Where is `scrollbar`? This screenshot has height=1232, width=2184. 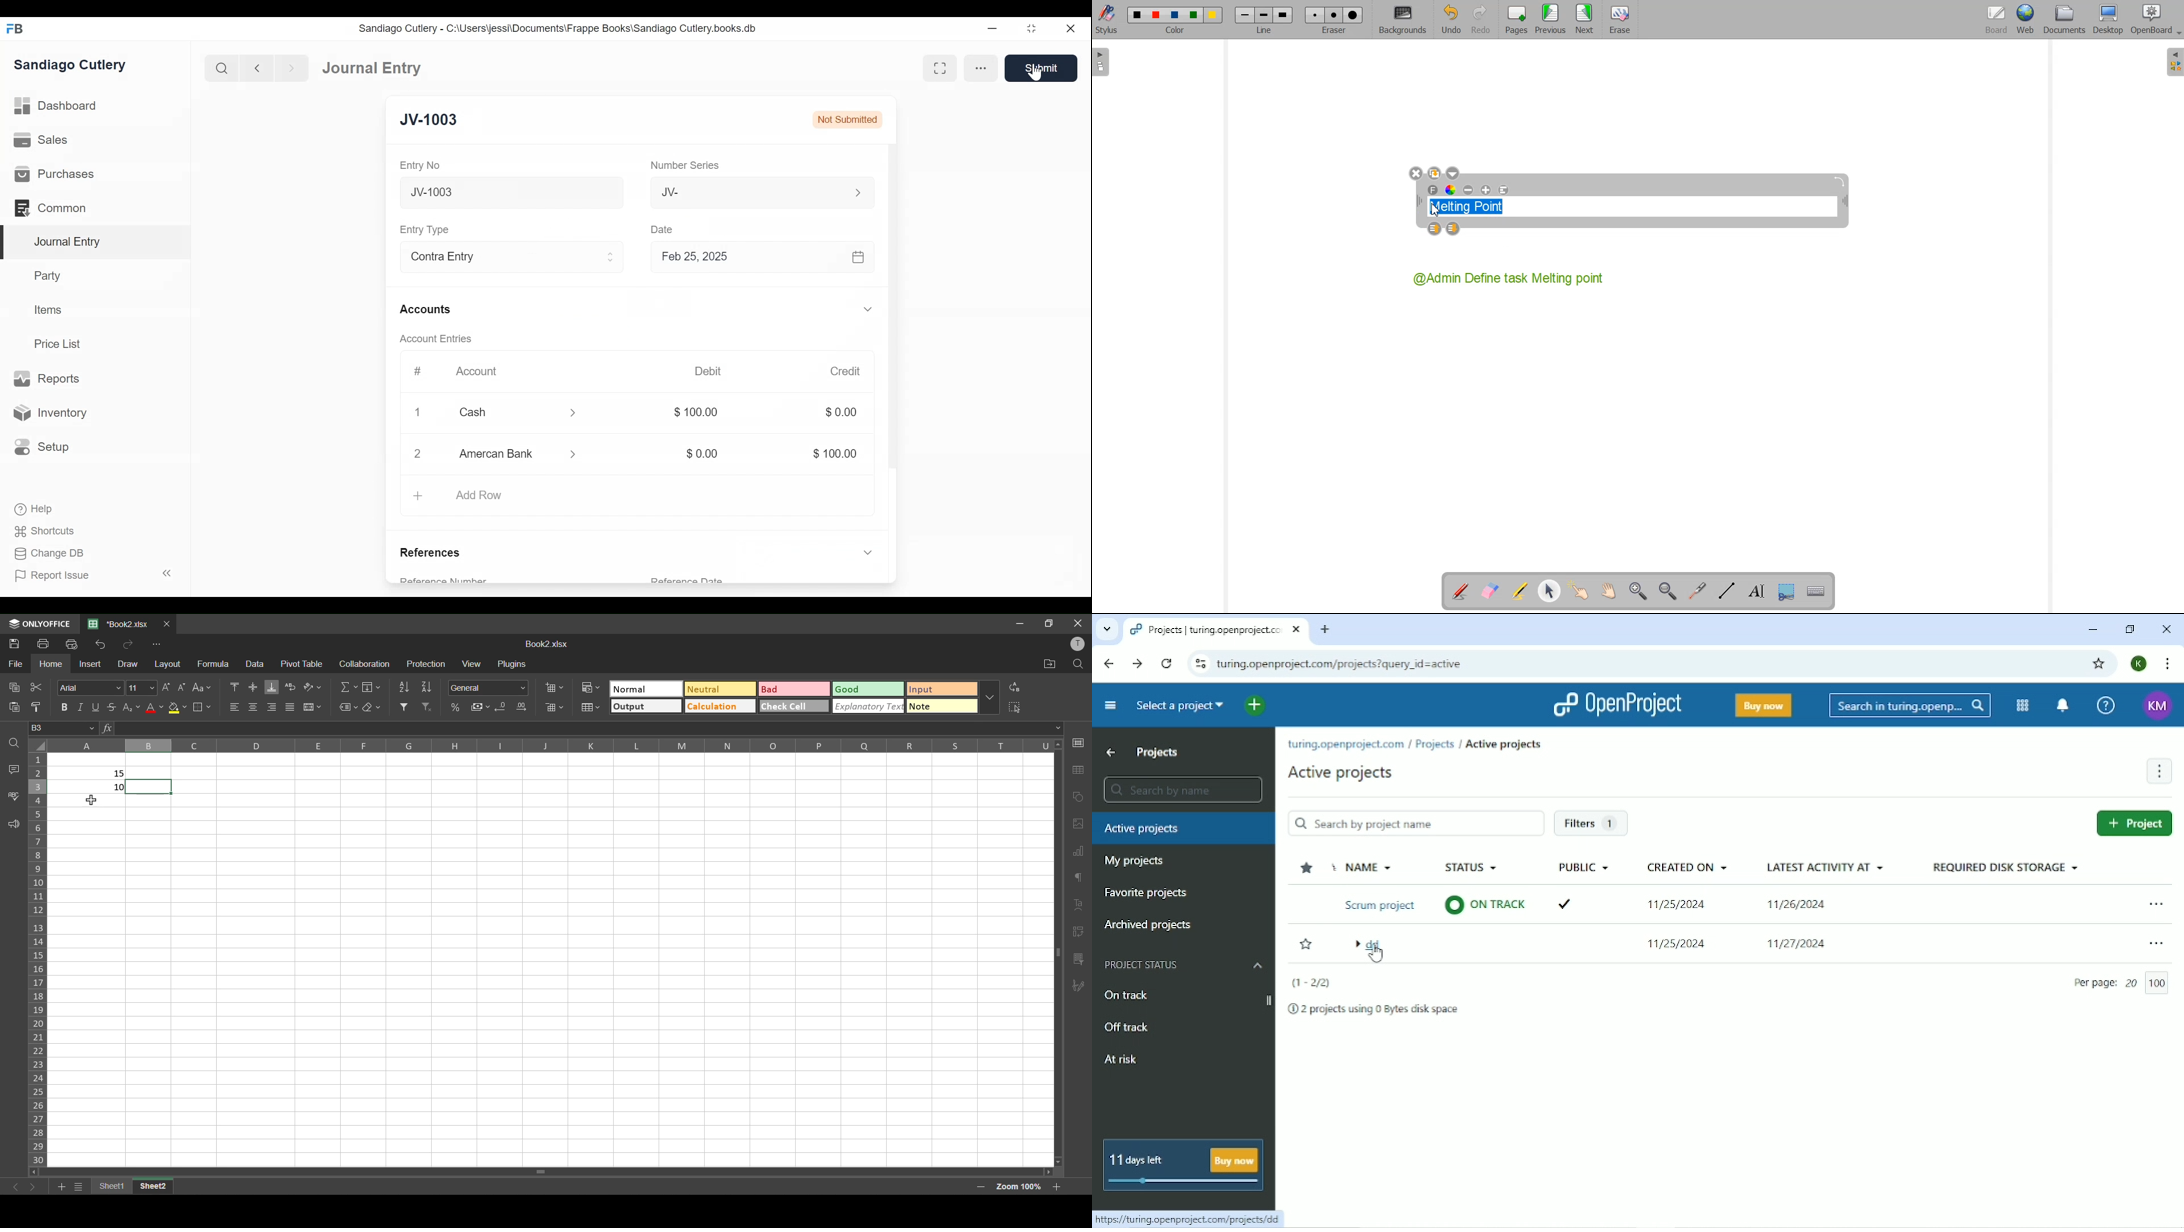
scrollbar is located at coordinates (541, 1172).